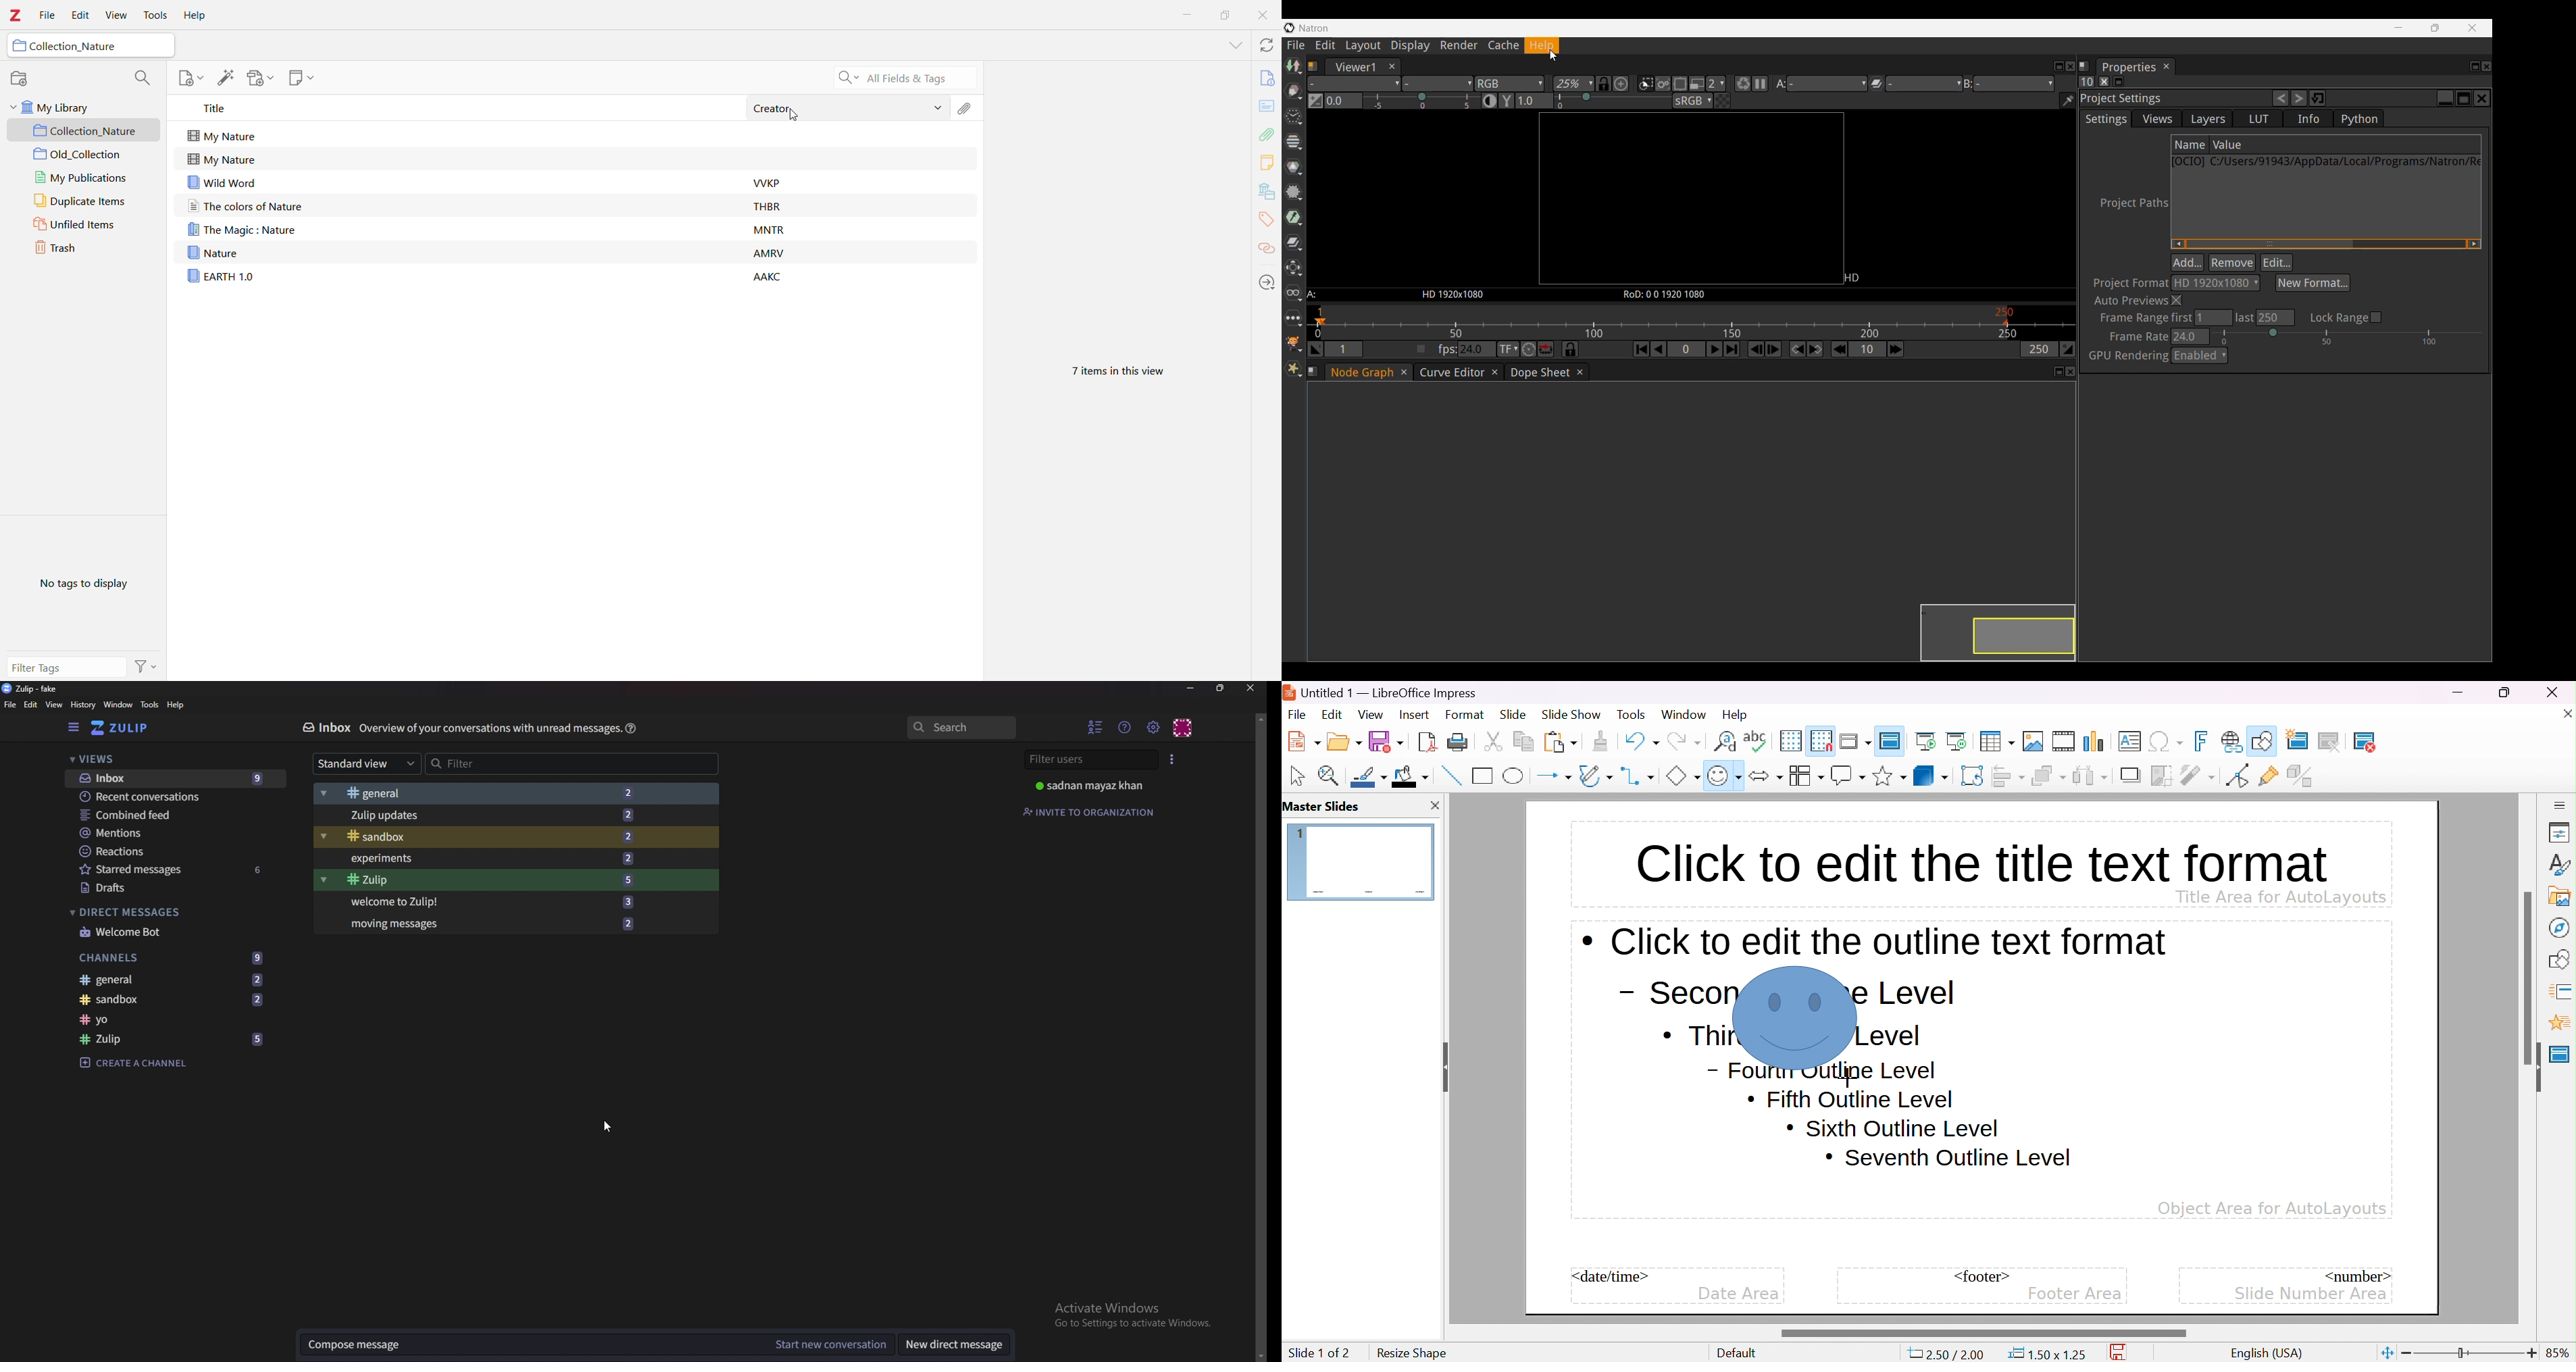 Image resolution: width=2576 pixels, height=1372 pixels. Describe the element at coordinates (1319, 1353) in the screenshot. I see `slide 1 of 2` at that location.